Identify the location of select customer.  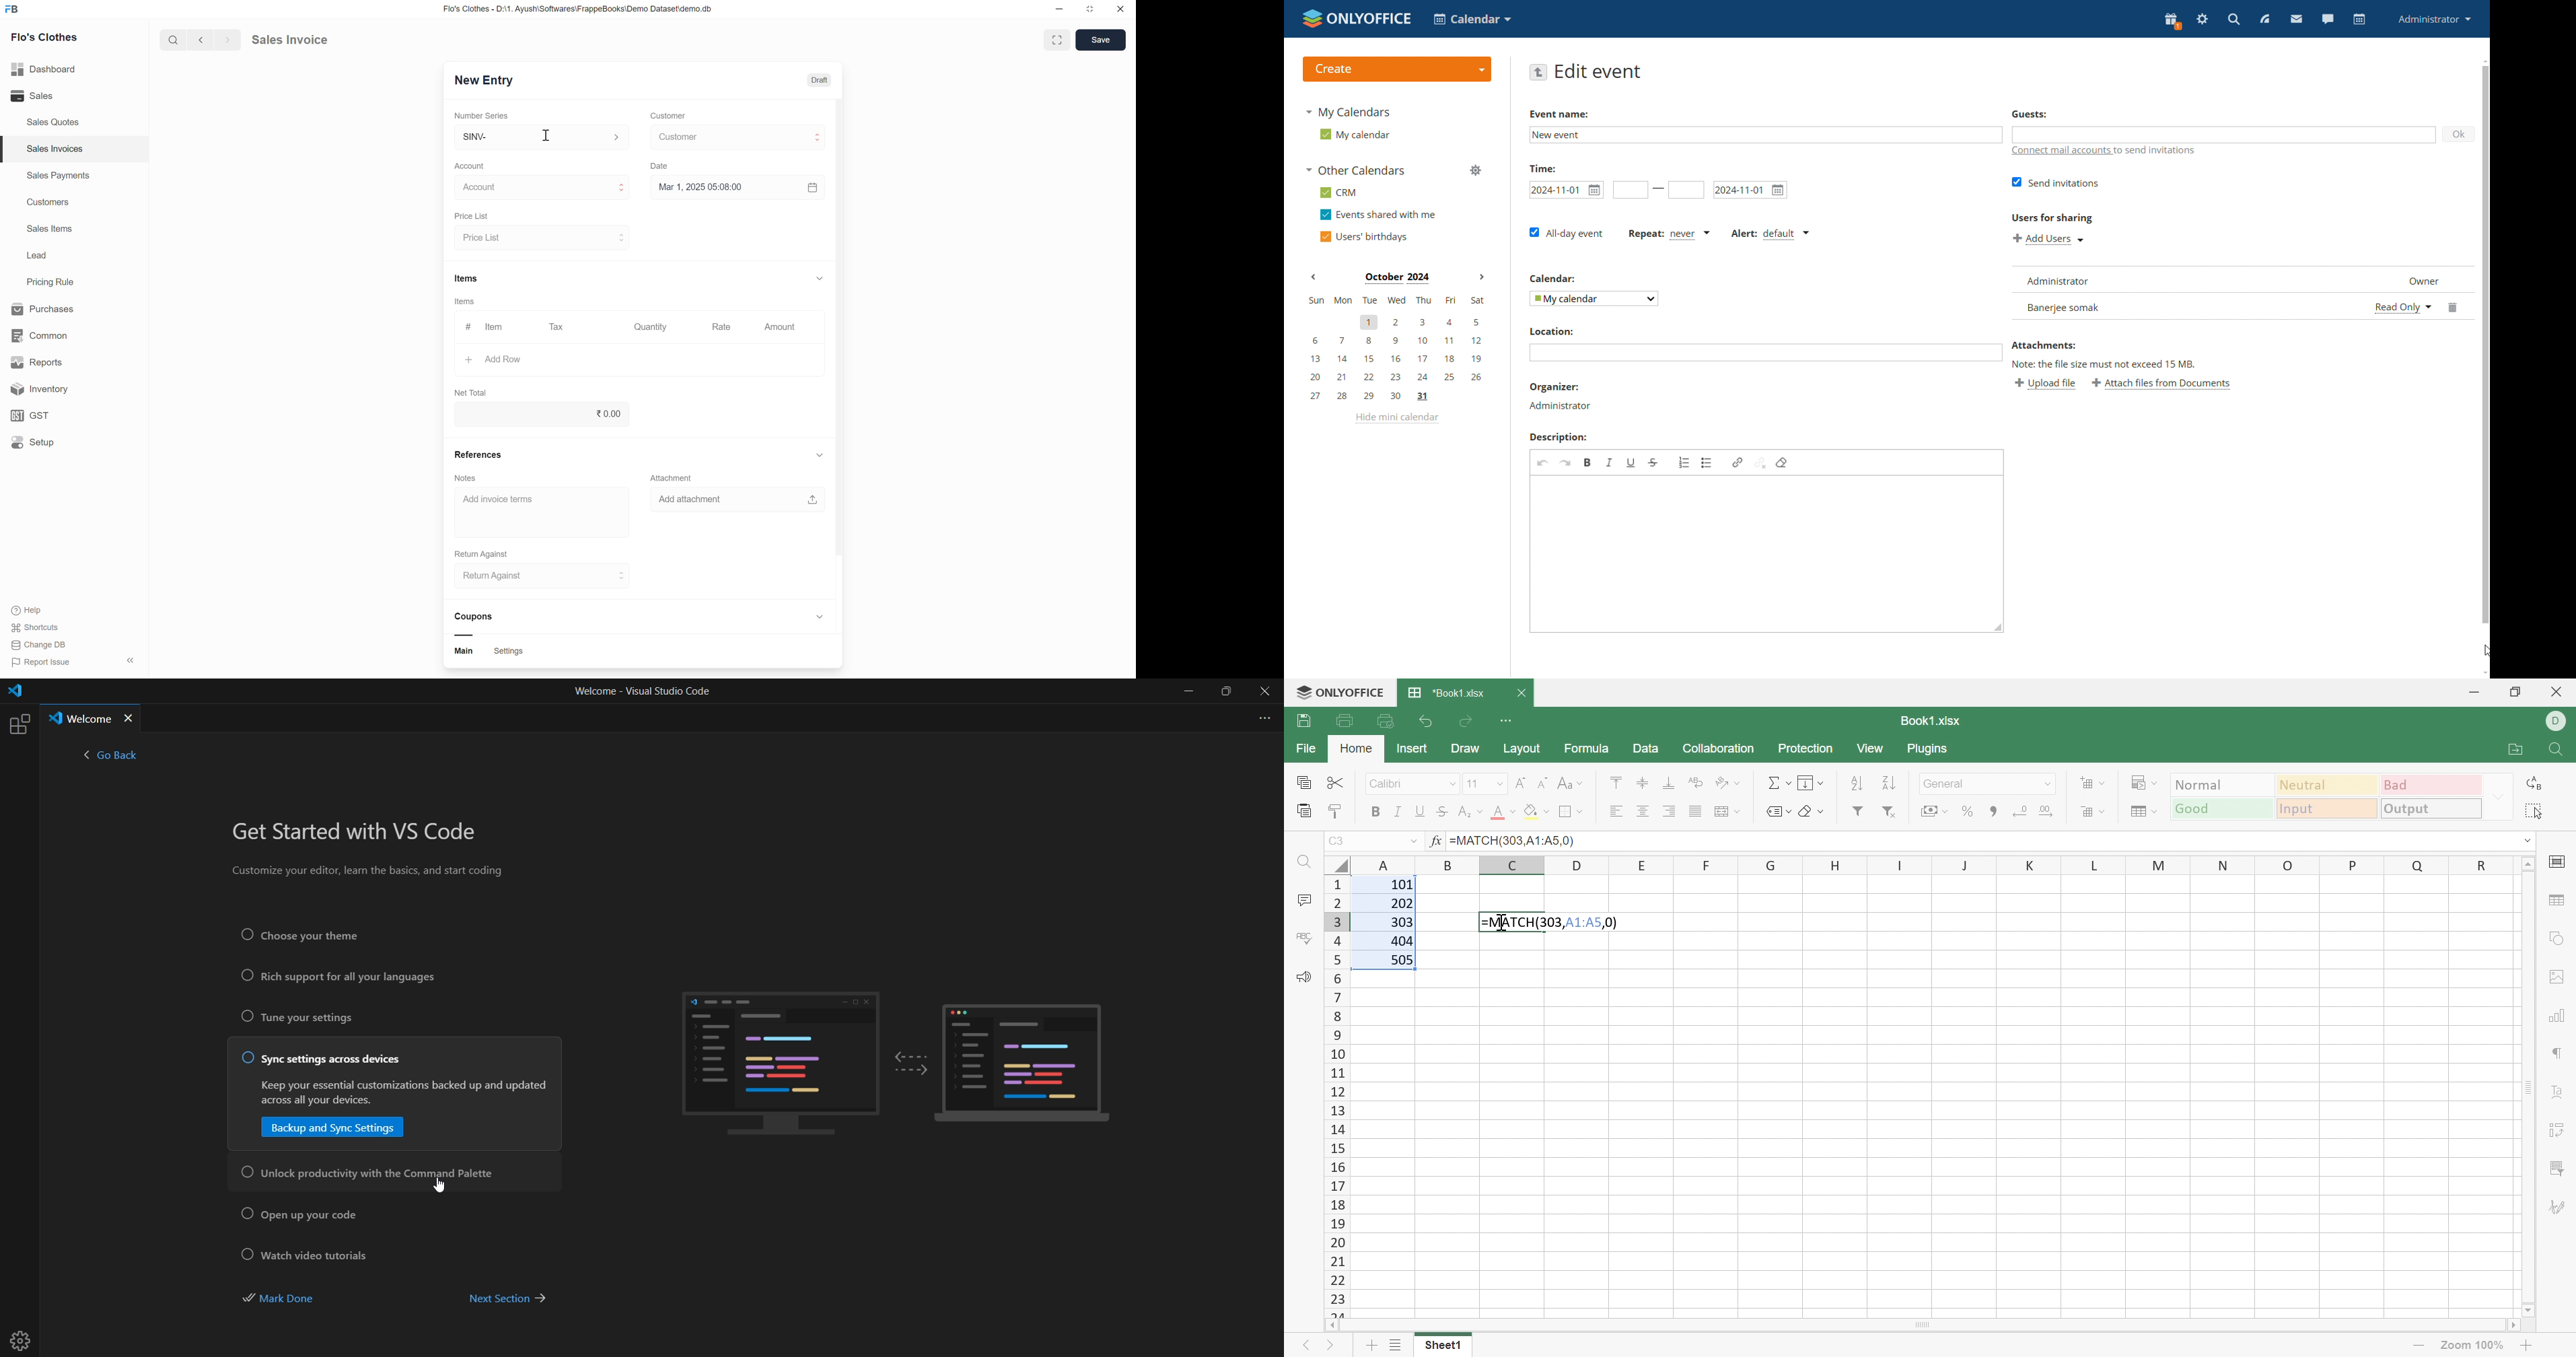
(736, 139).